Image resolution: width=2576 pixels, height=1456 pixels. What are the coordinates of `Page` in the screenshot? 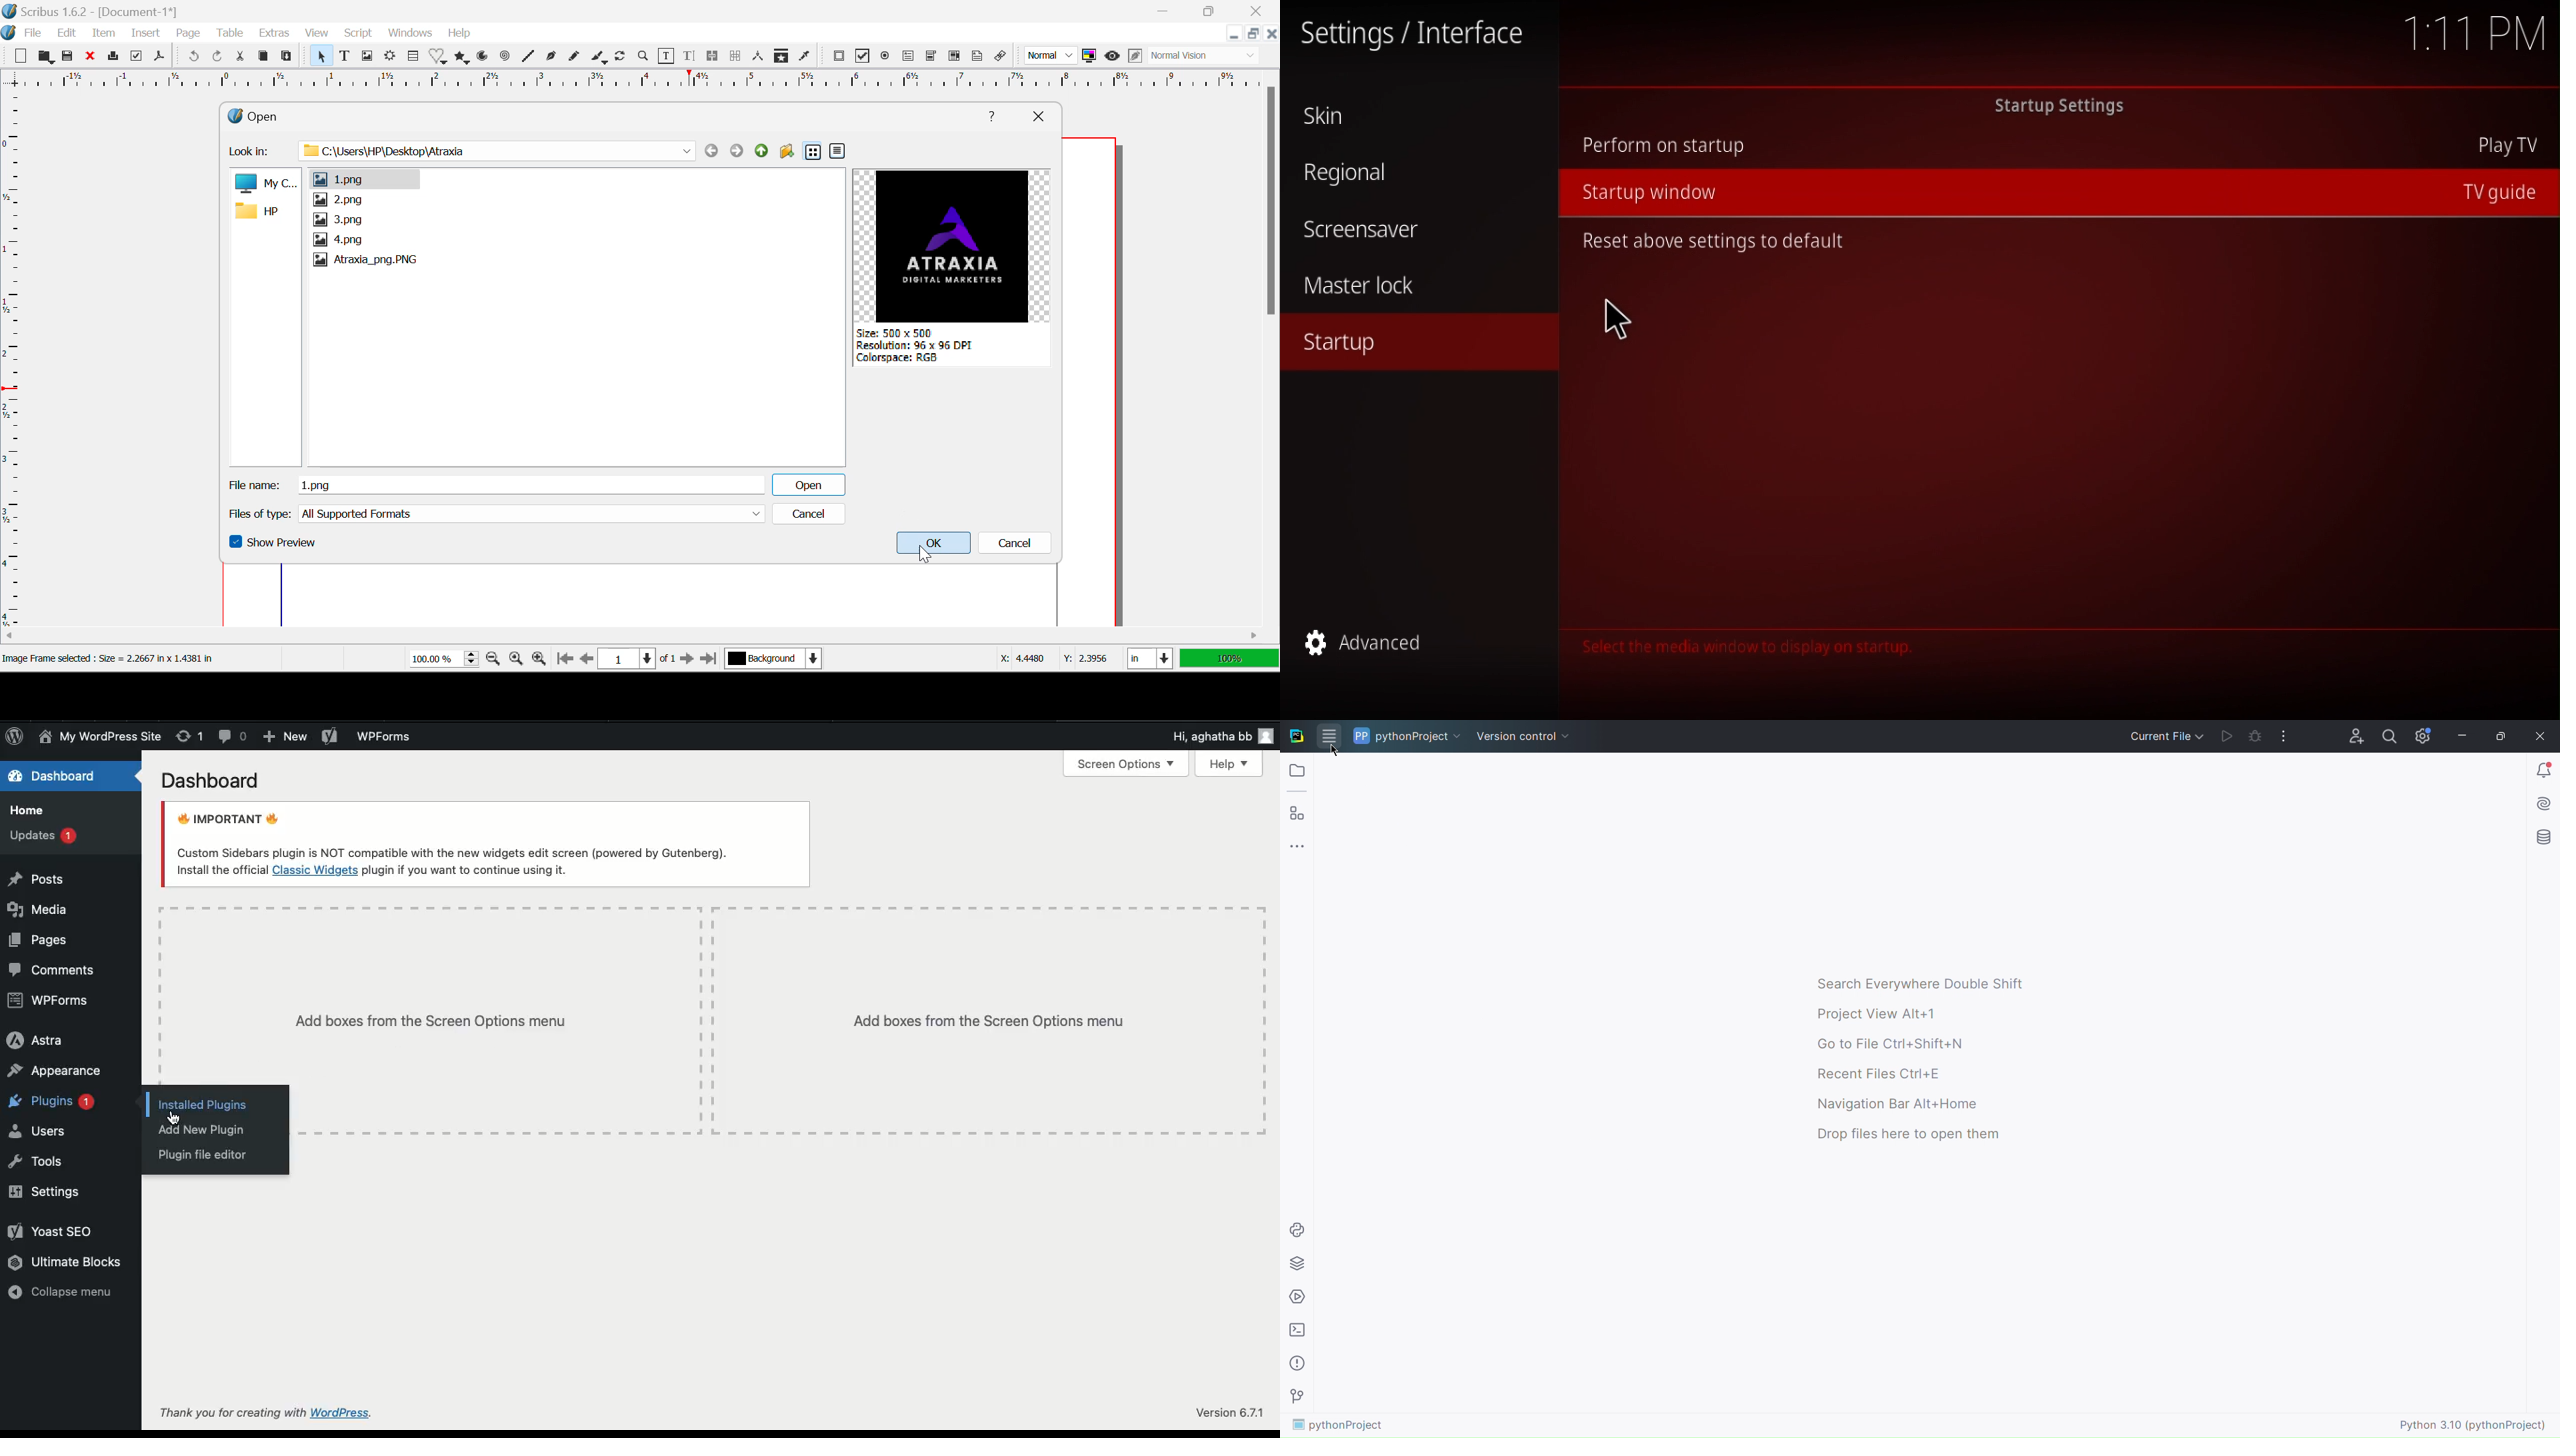 It's located at (189, 33).